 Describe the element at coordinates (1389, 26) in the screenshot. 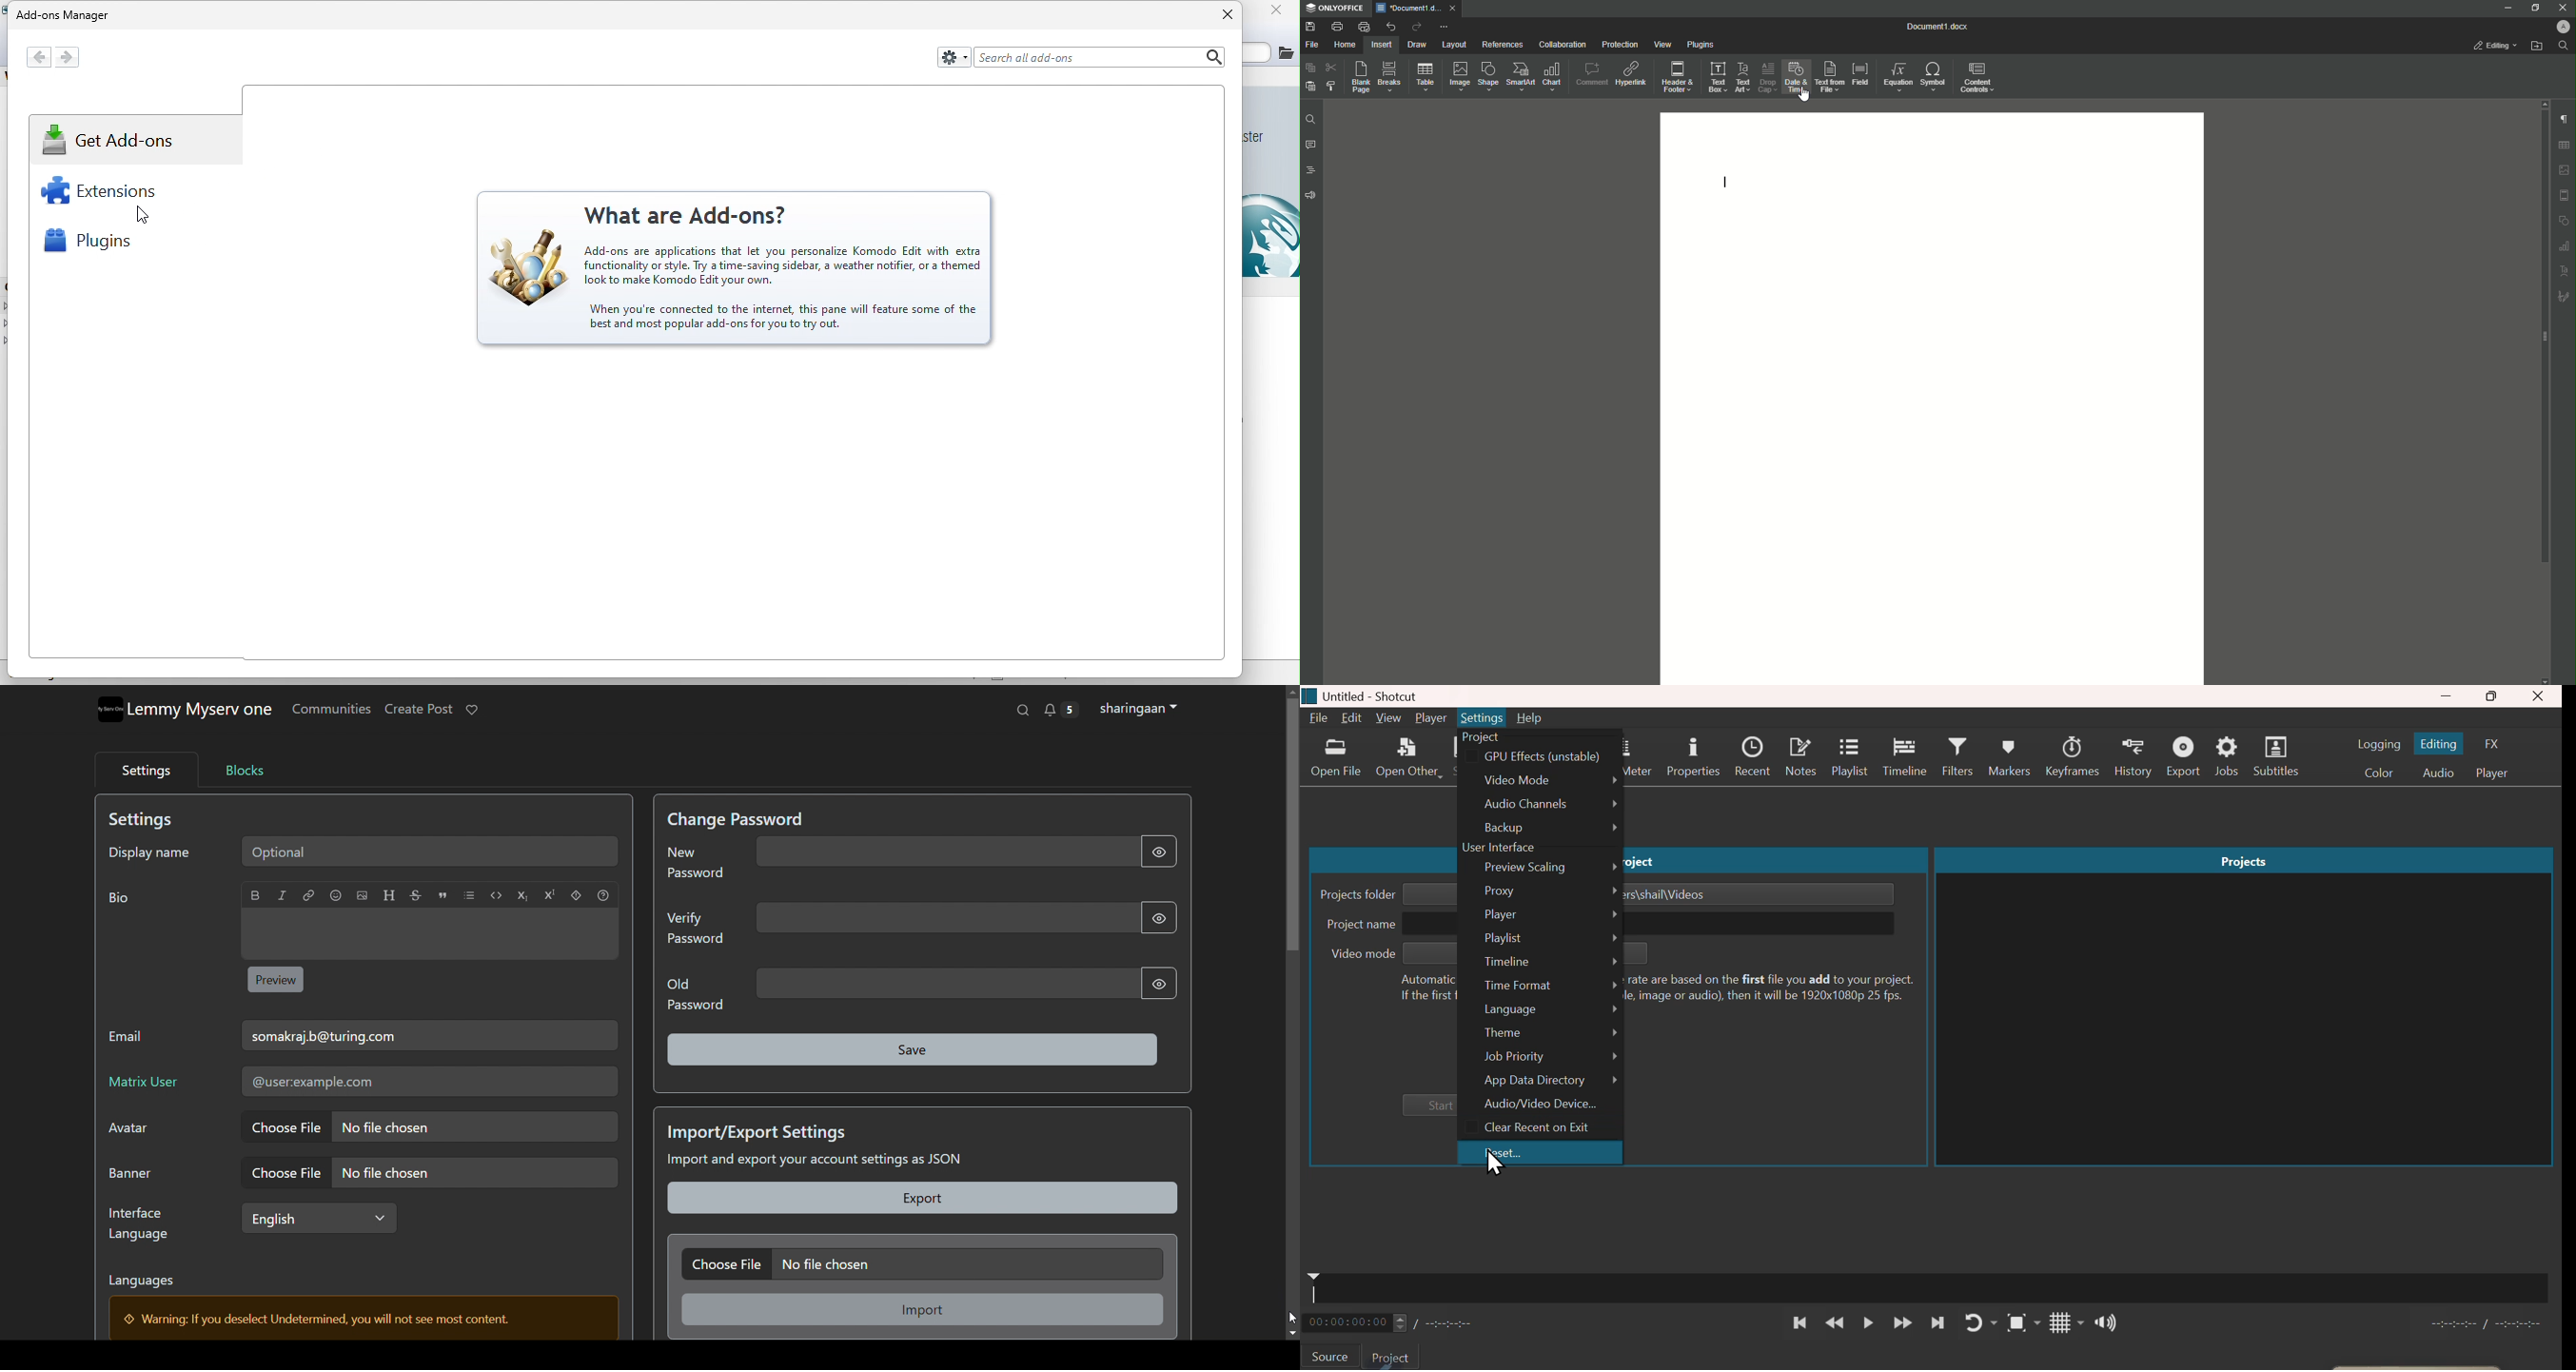

I see `Undo` at that location.